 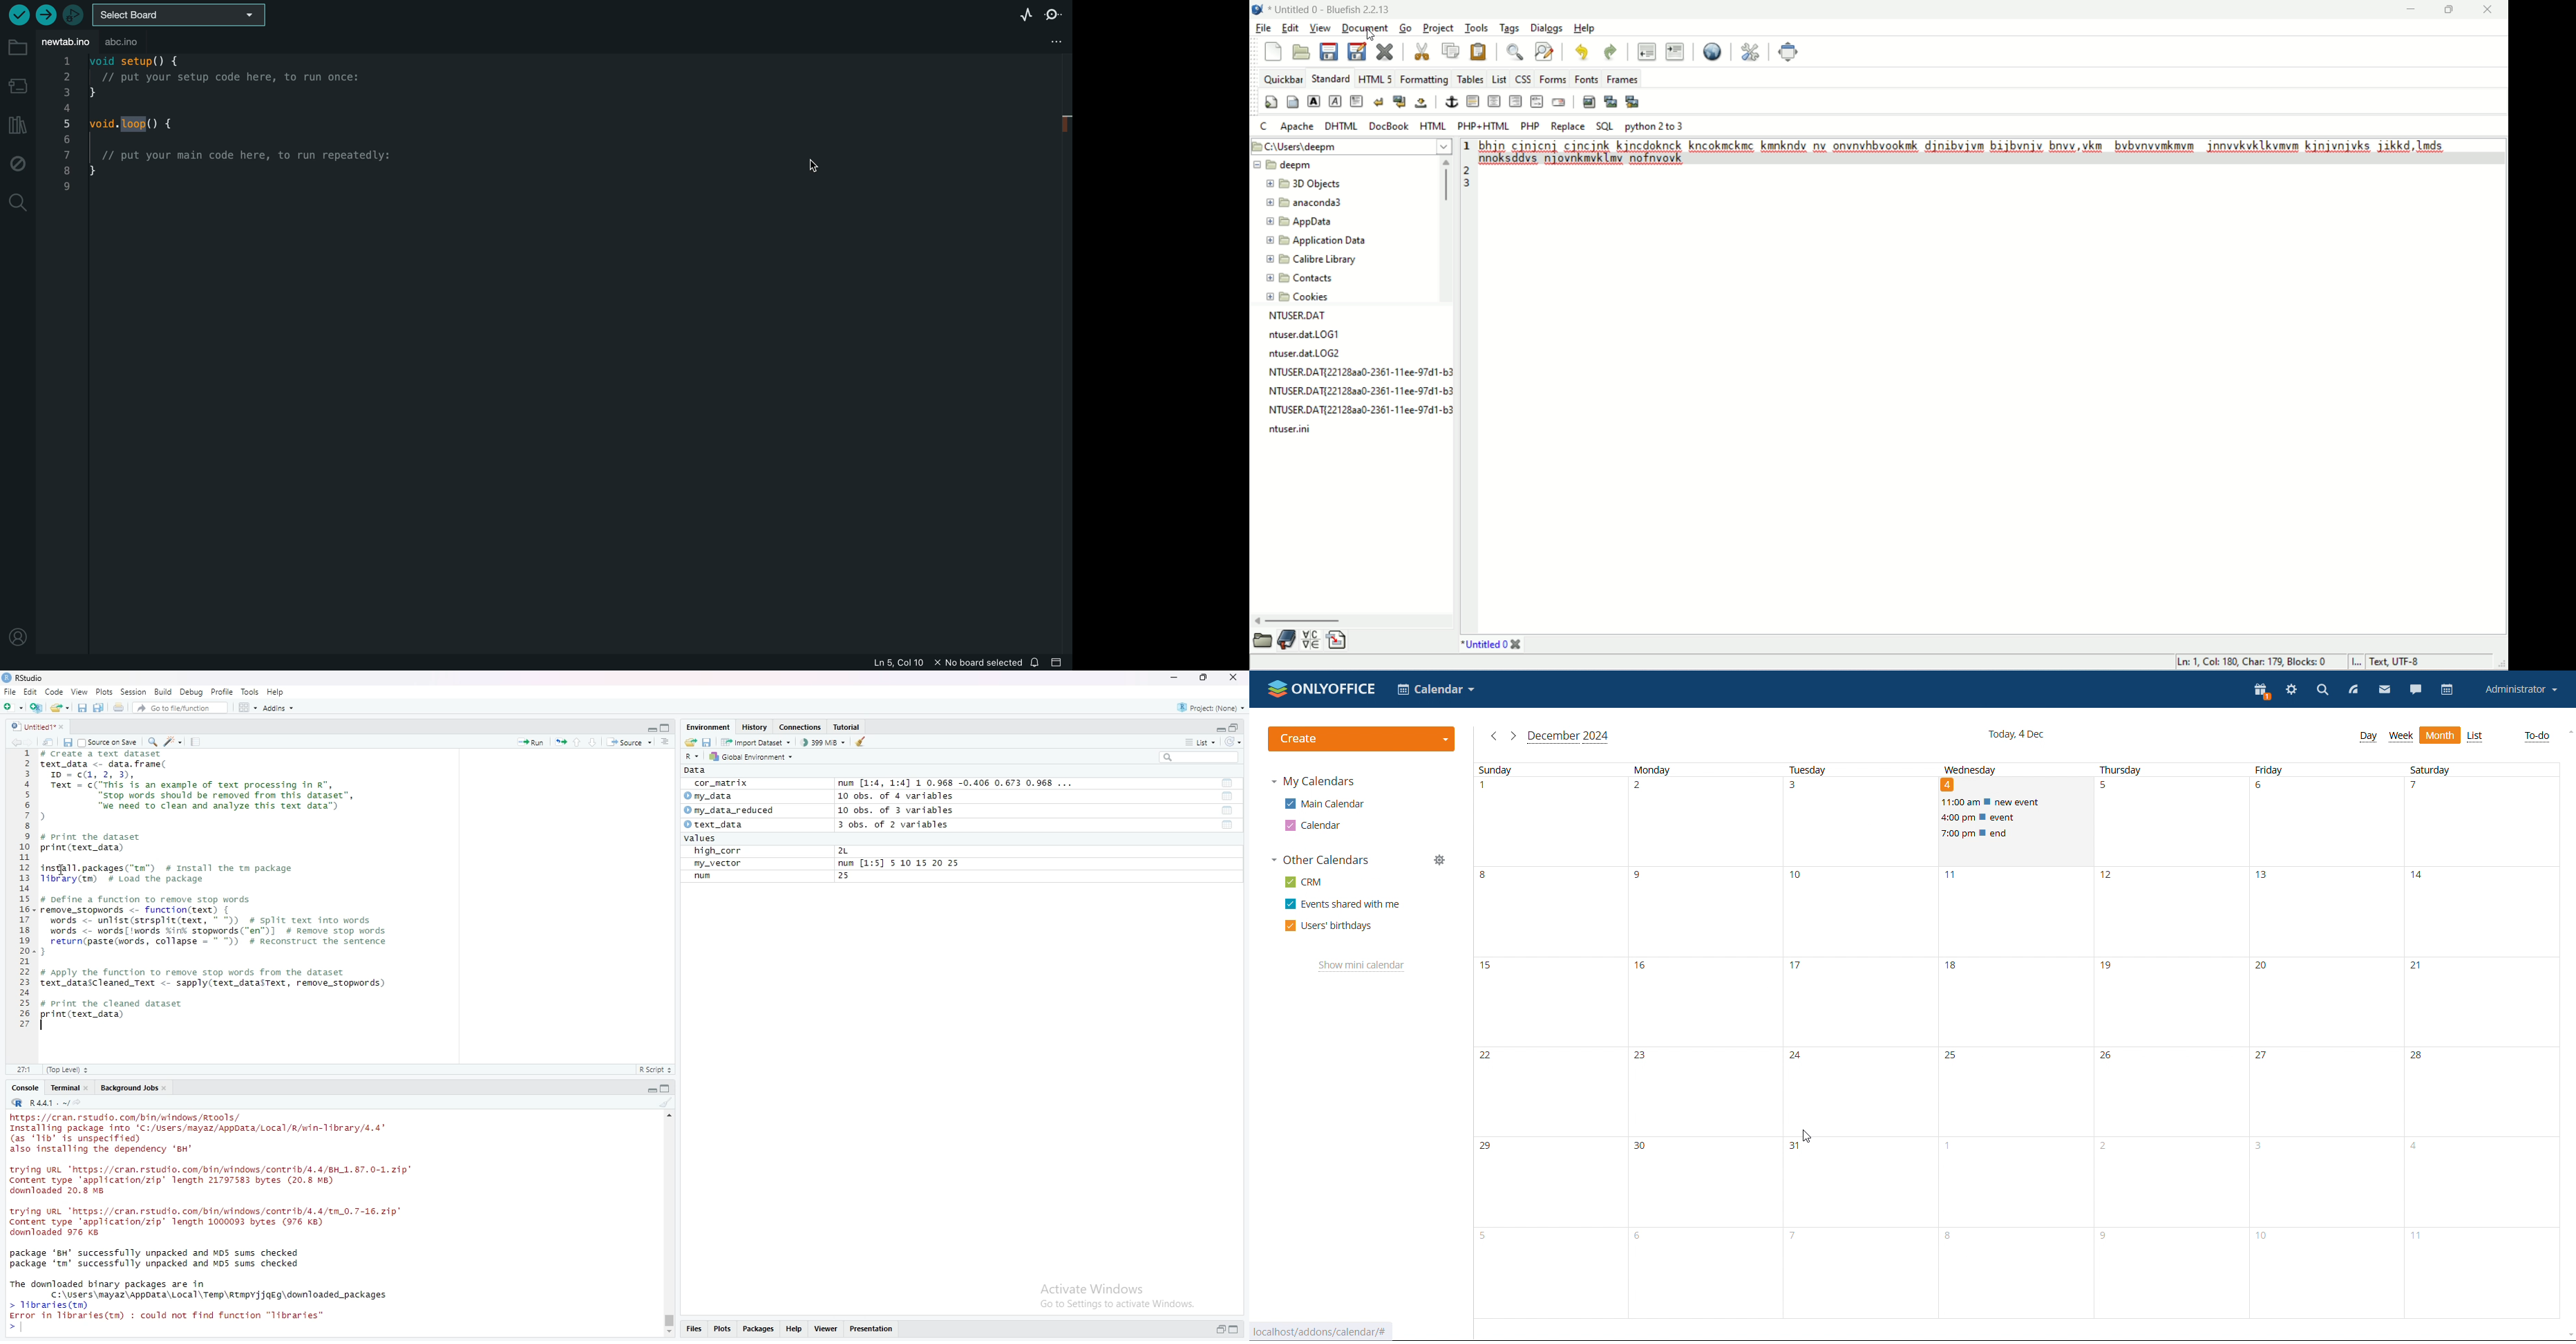 What do you see at coordinates (729, 810) in the screenshot?
I see `my_data_reduced` at bounding box center [729, 810].